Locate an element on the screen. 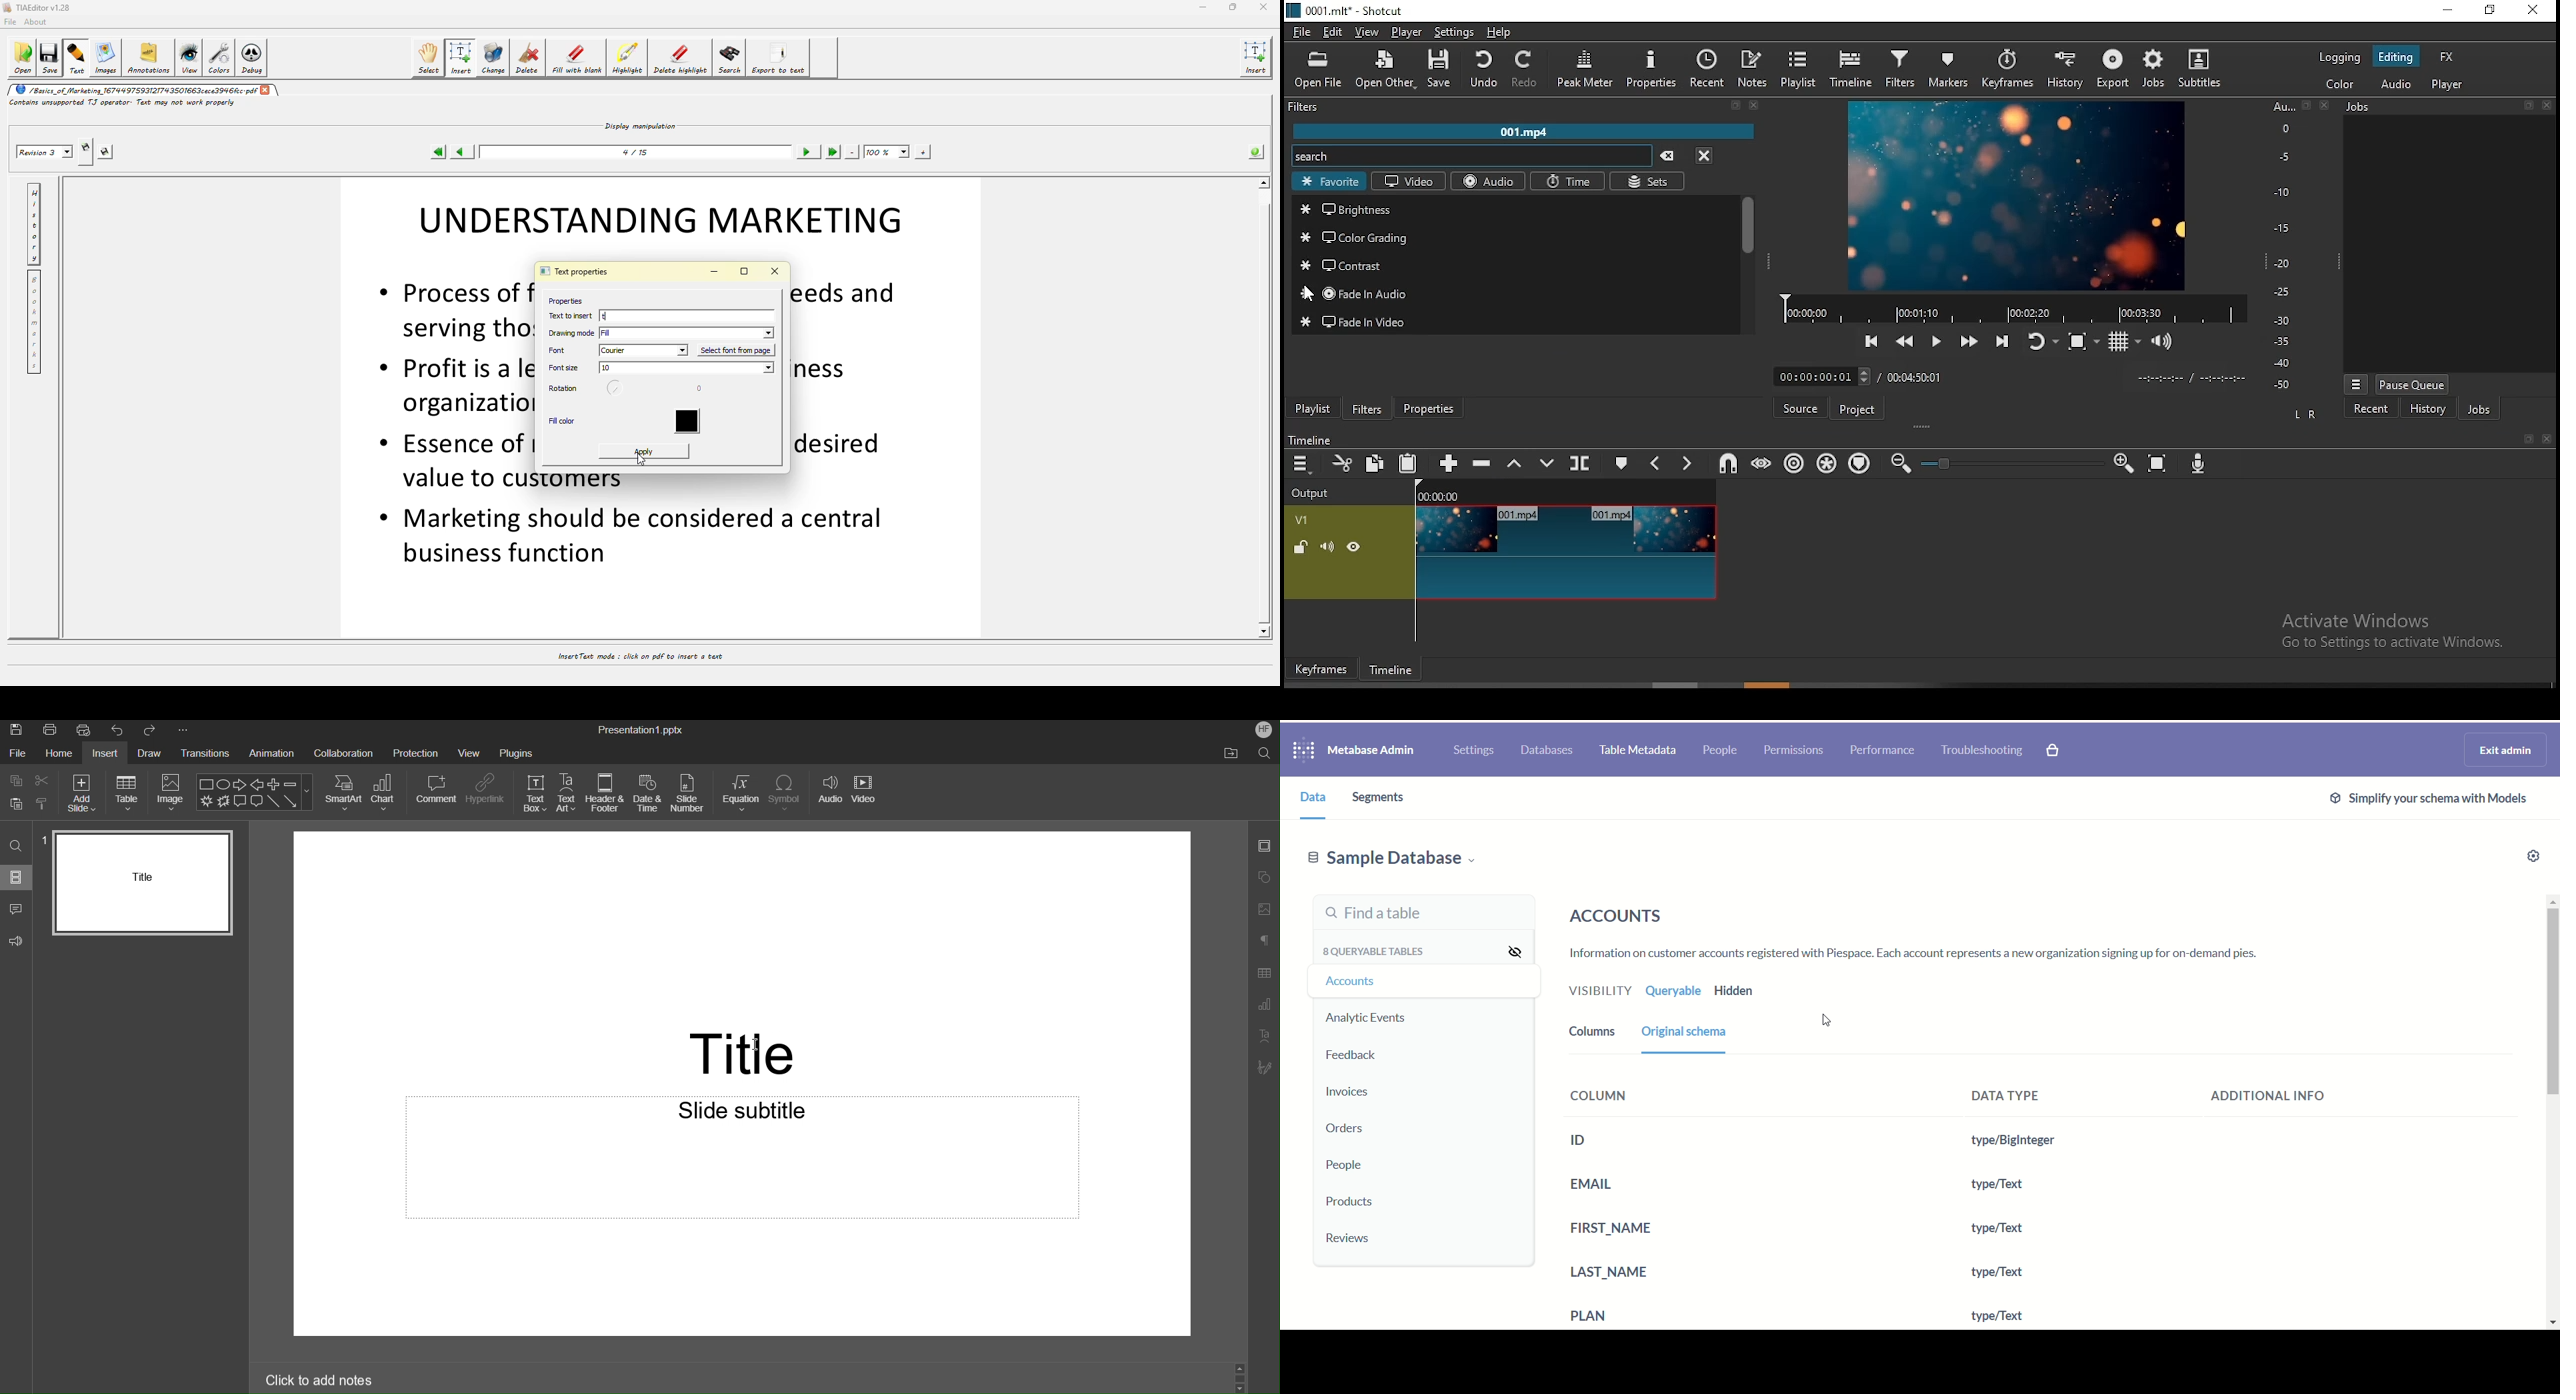 The image size is (2576, 1400). edit is located at coordinates (1335, 32).